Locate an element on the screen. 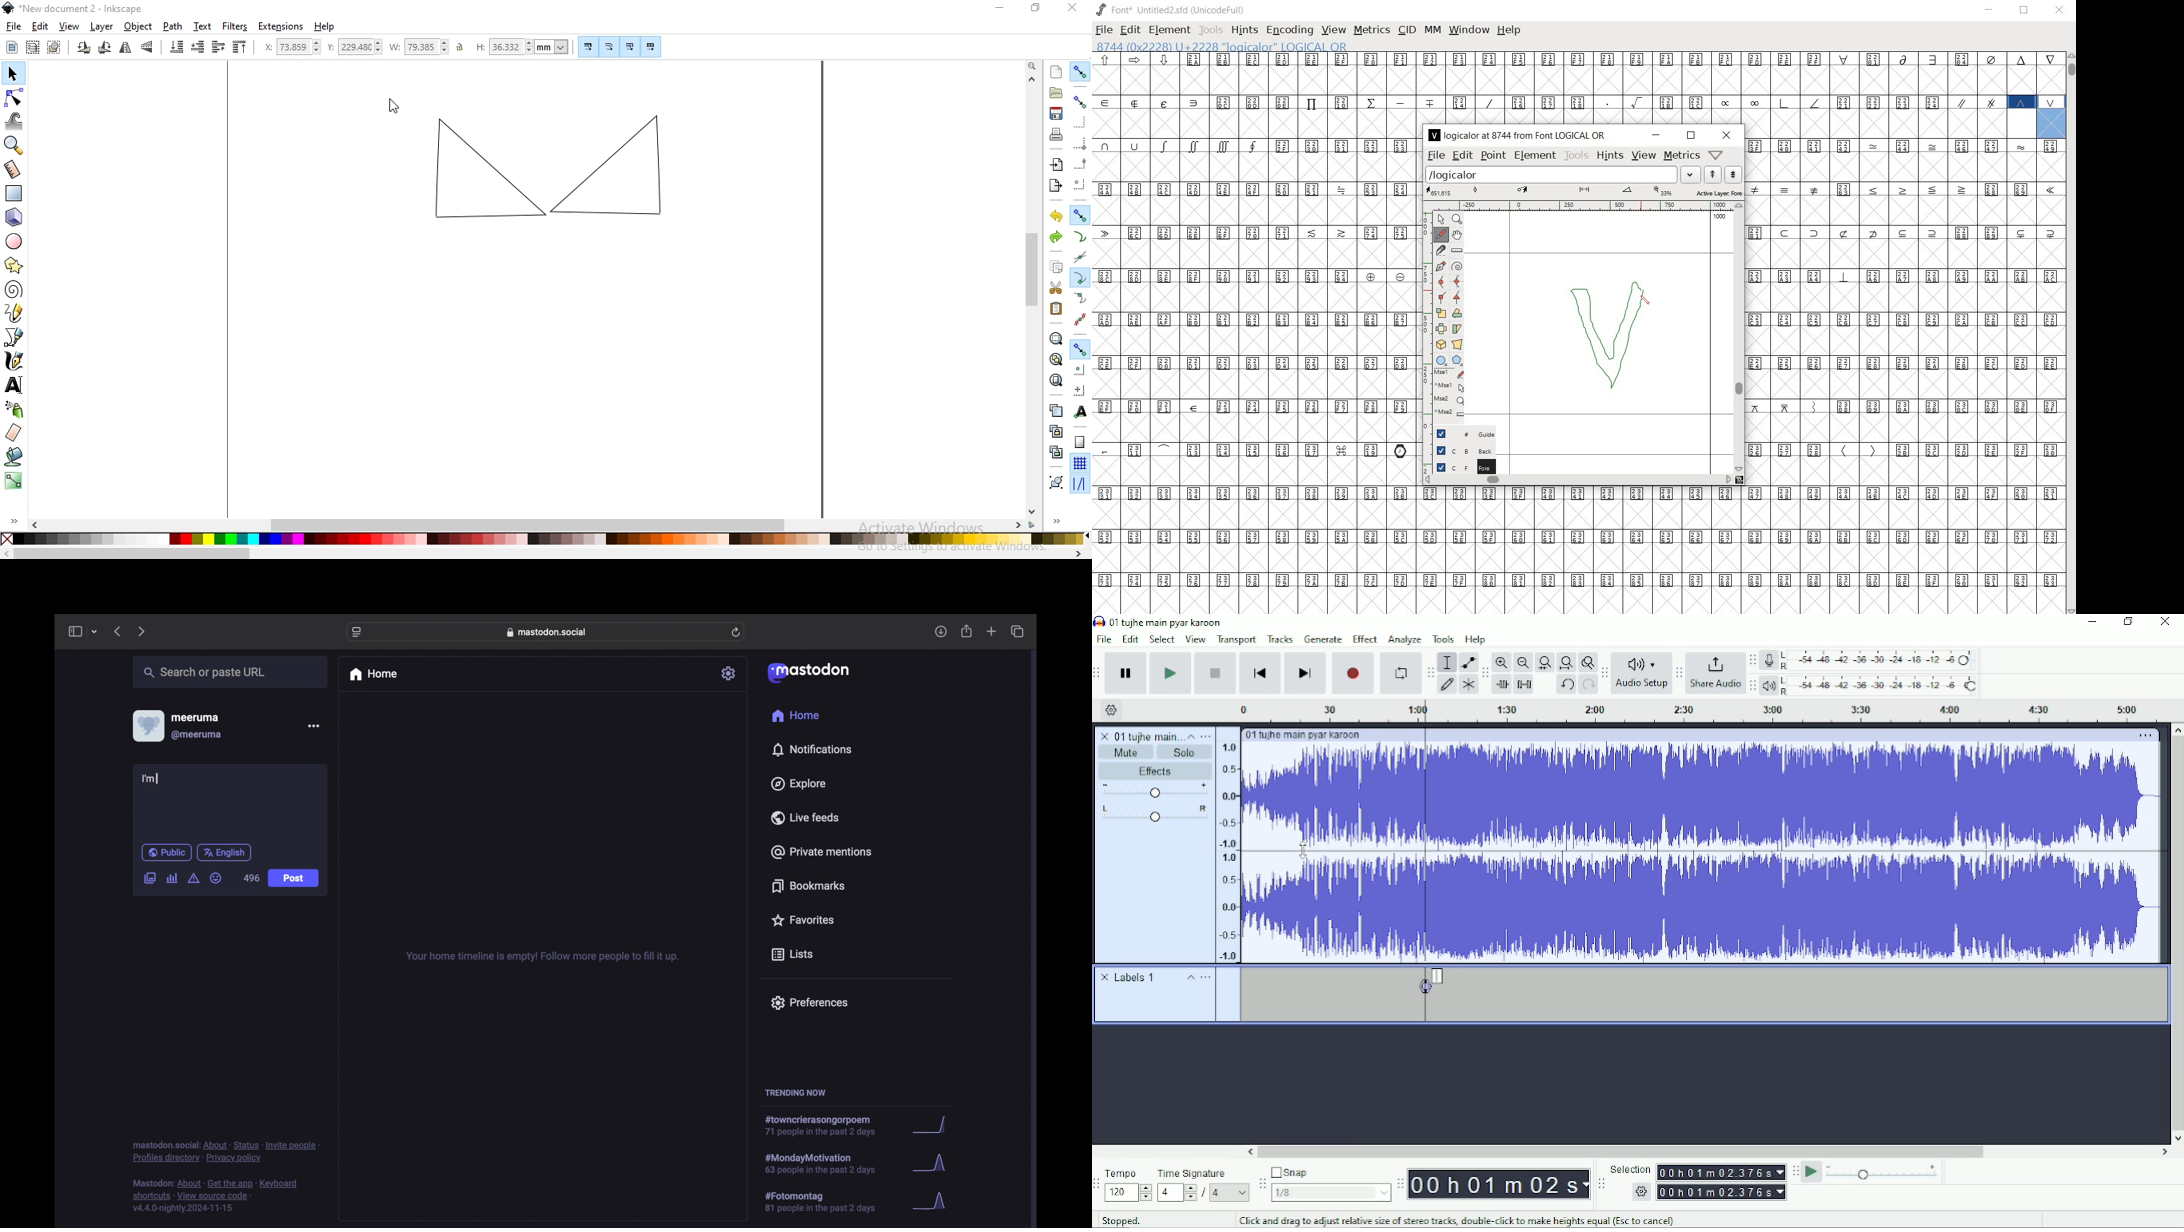  Horizontal scrollbar is located at coordinates (1626, 1151).